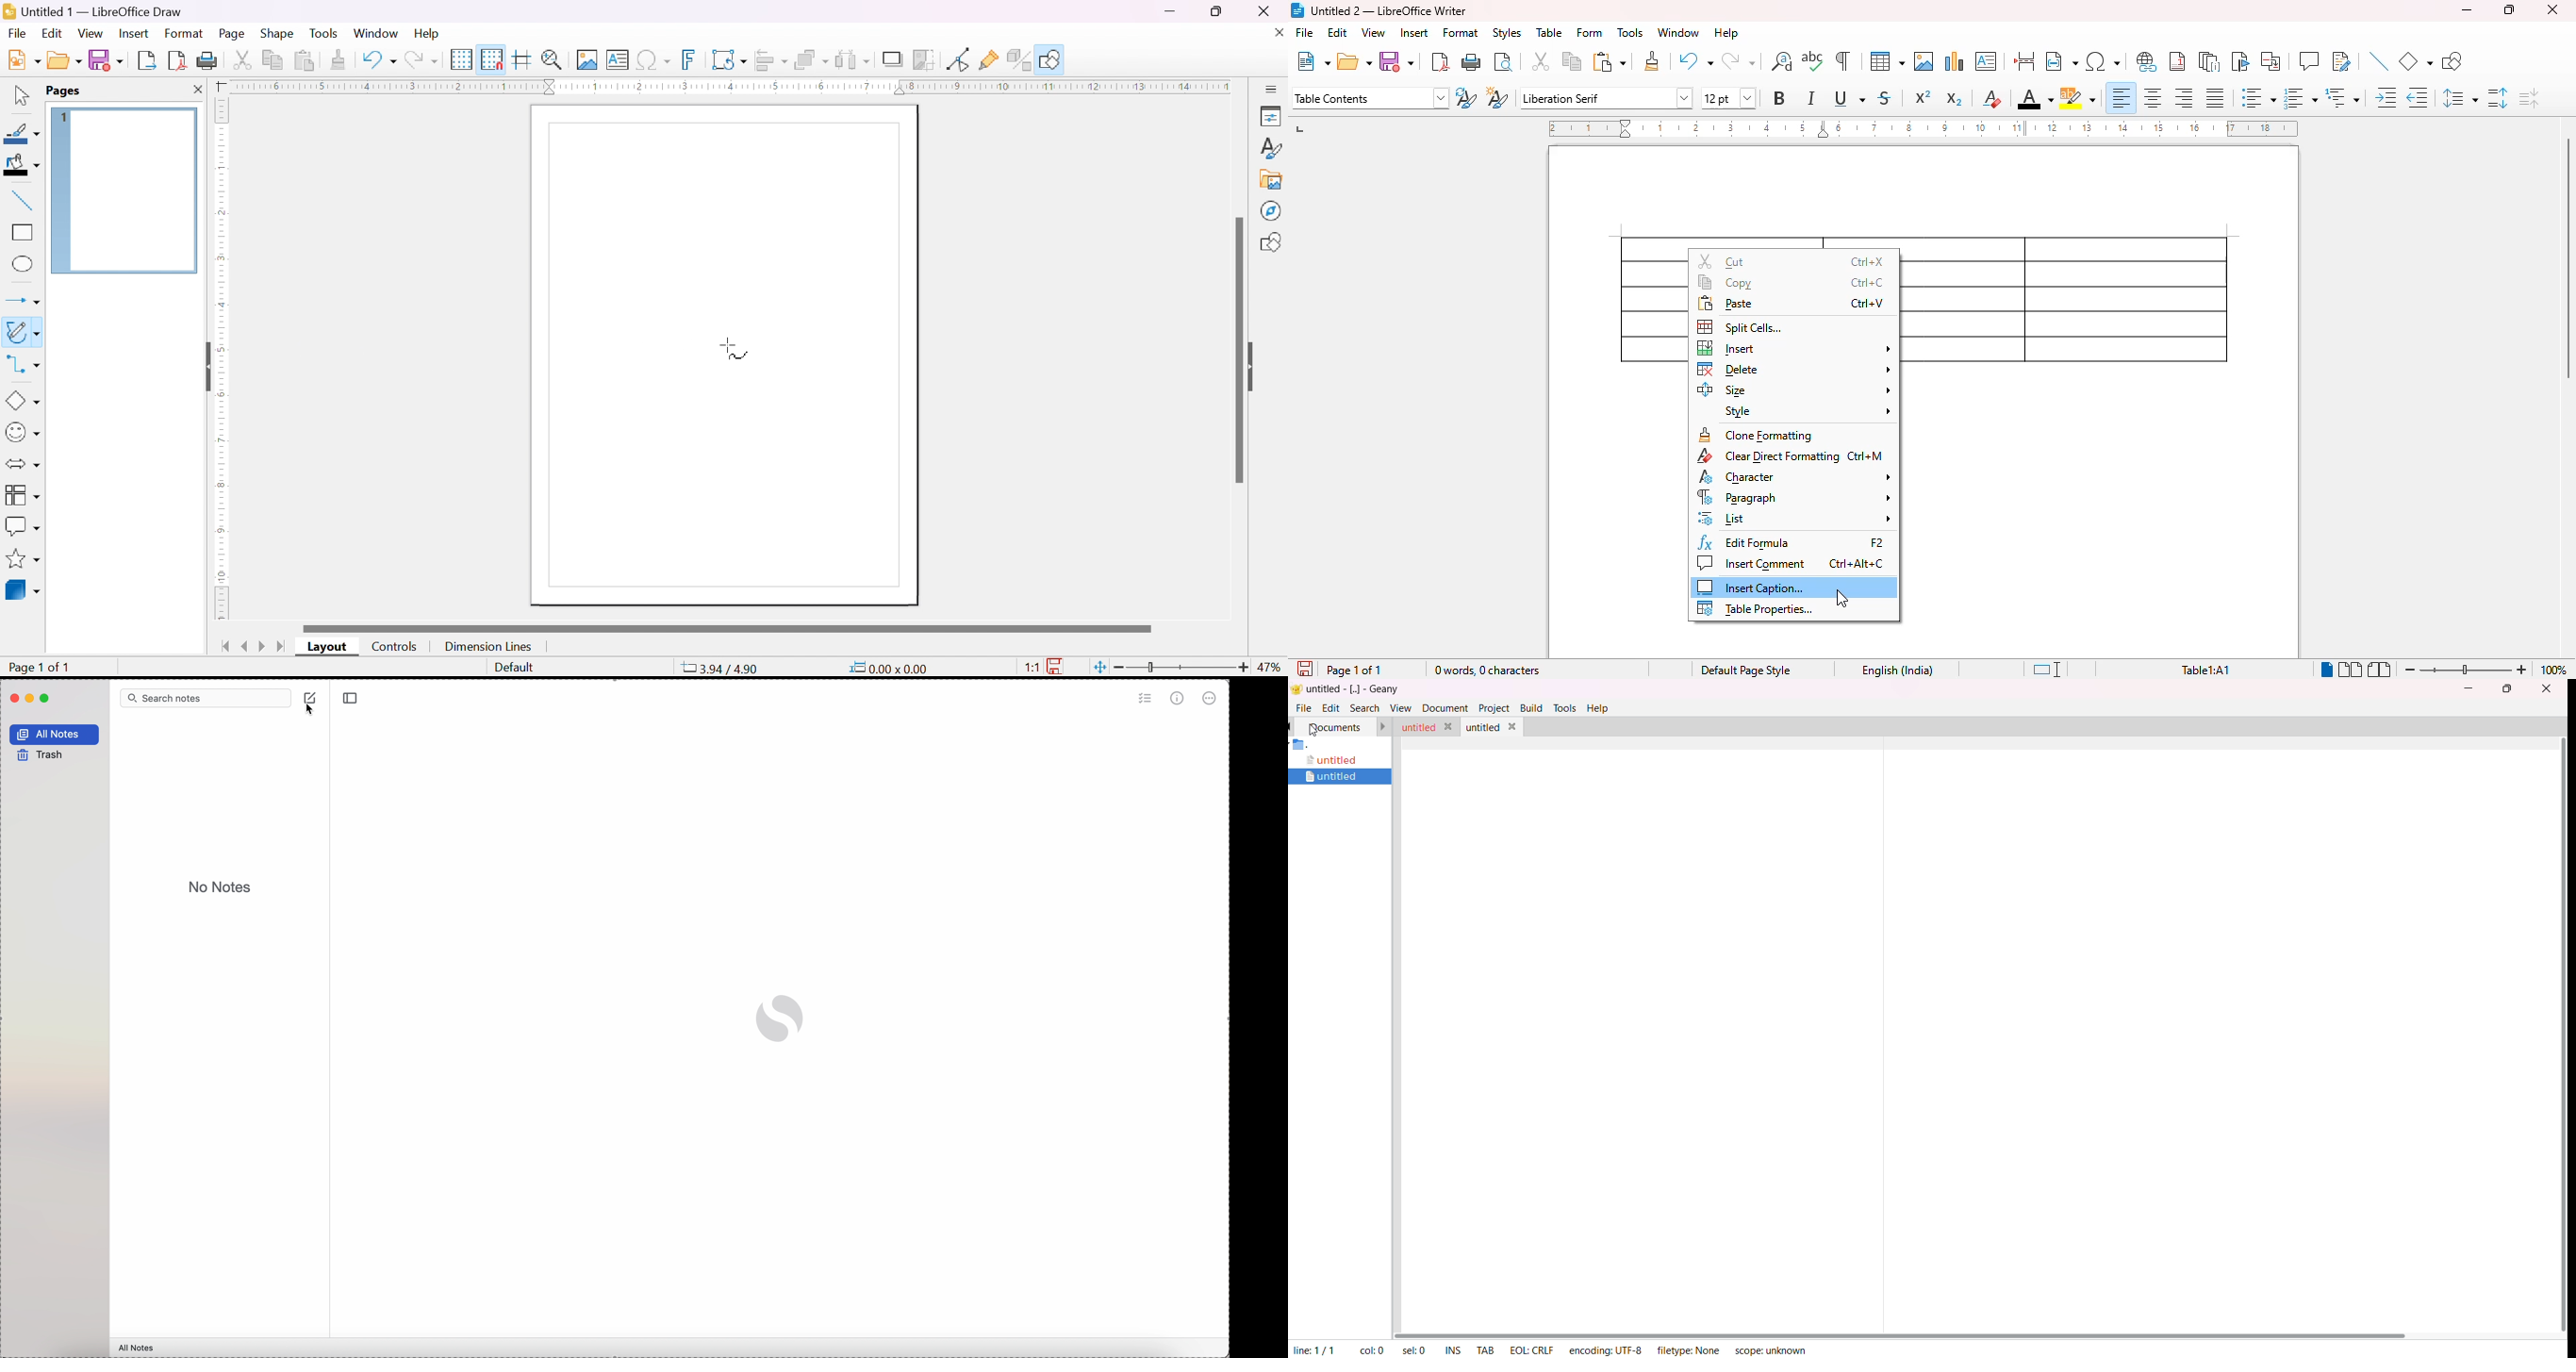  I want to click on minimize, so click(1170, 11).